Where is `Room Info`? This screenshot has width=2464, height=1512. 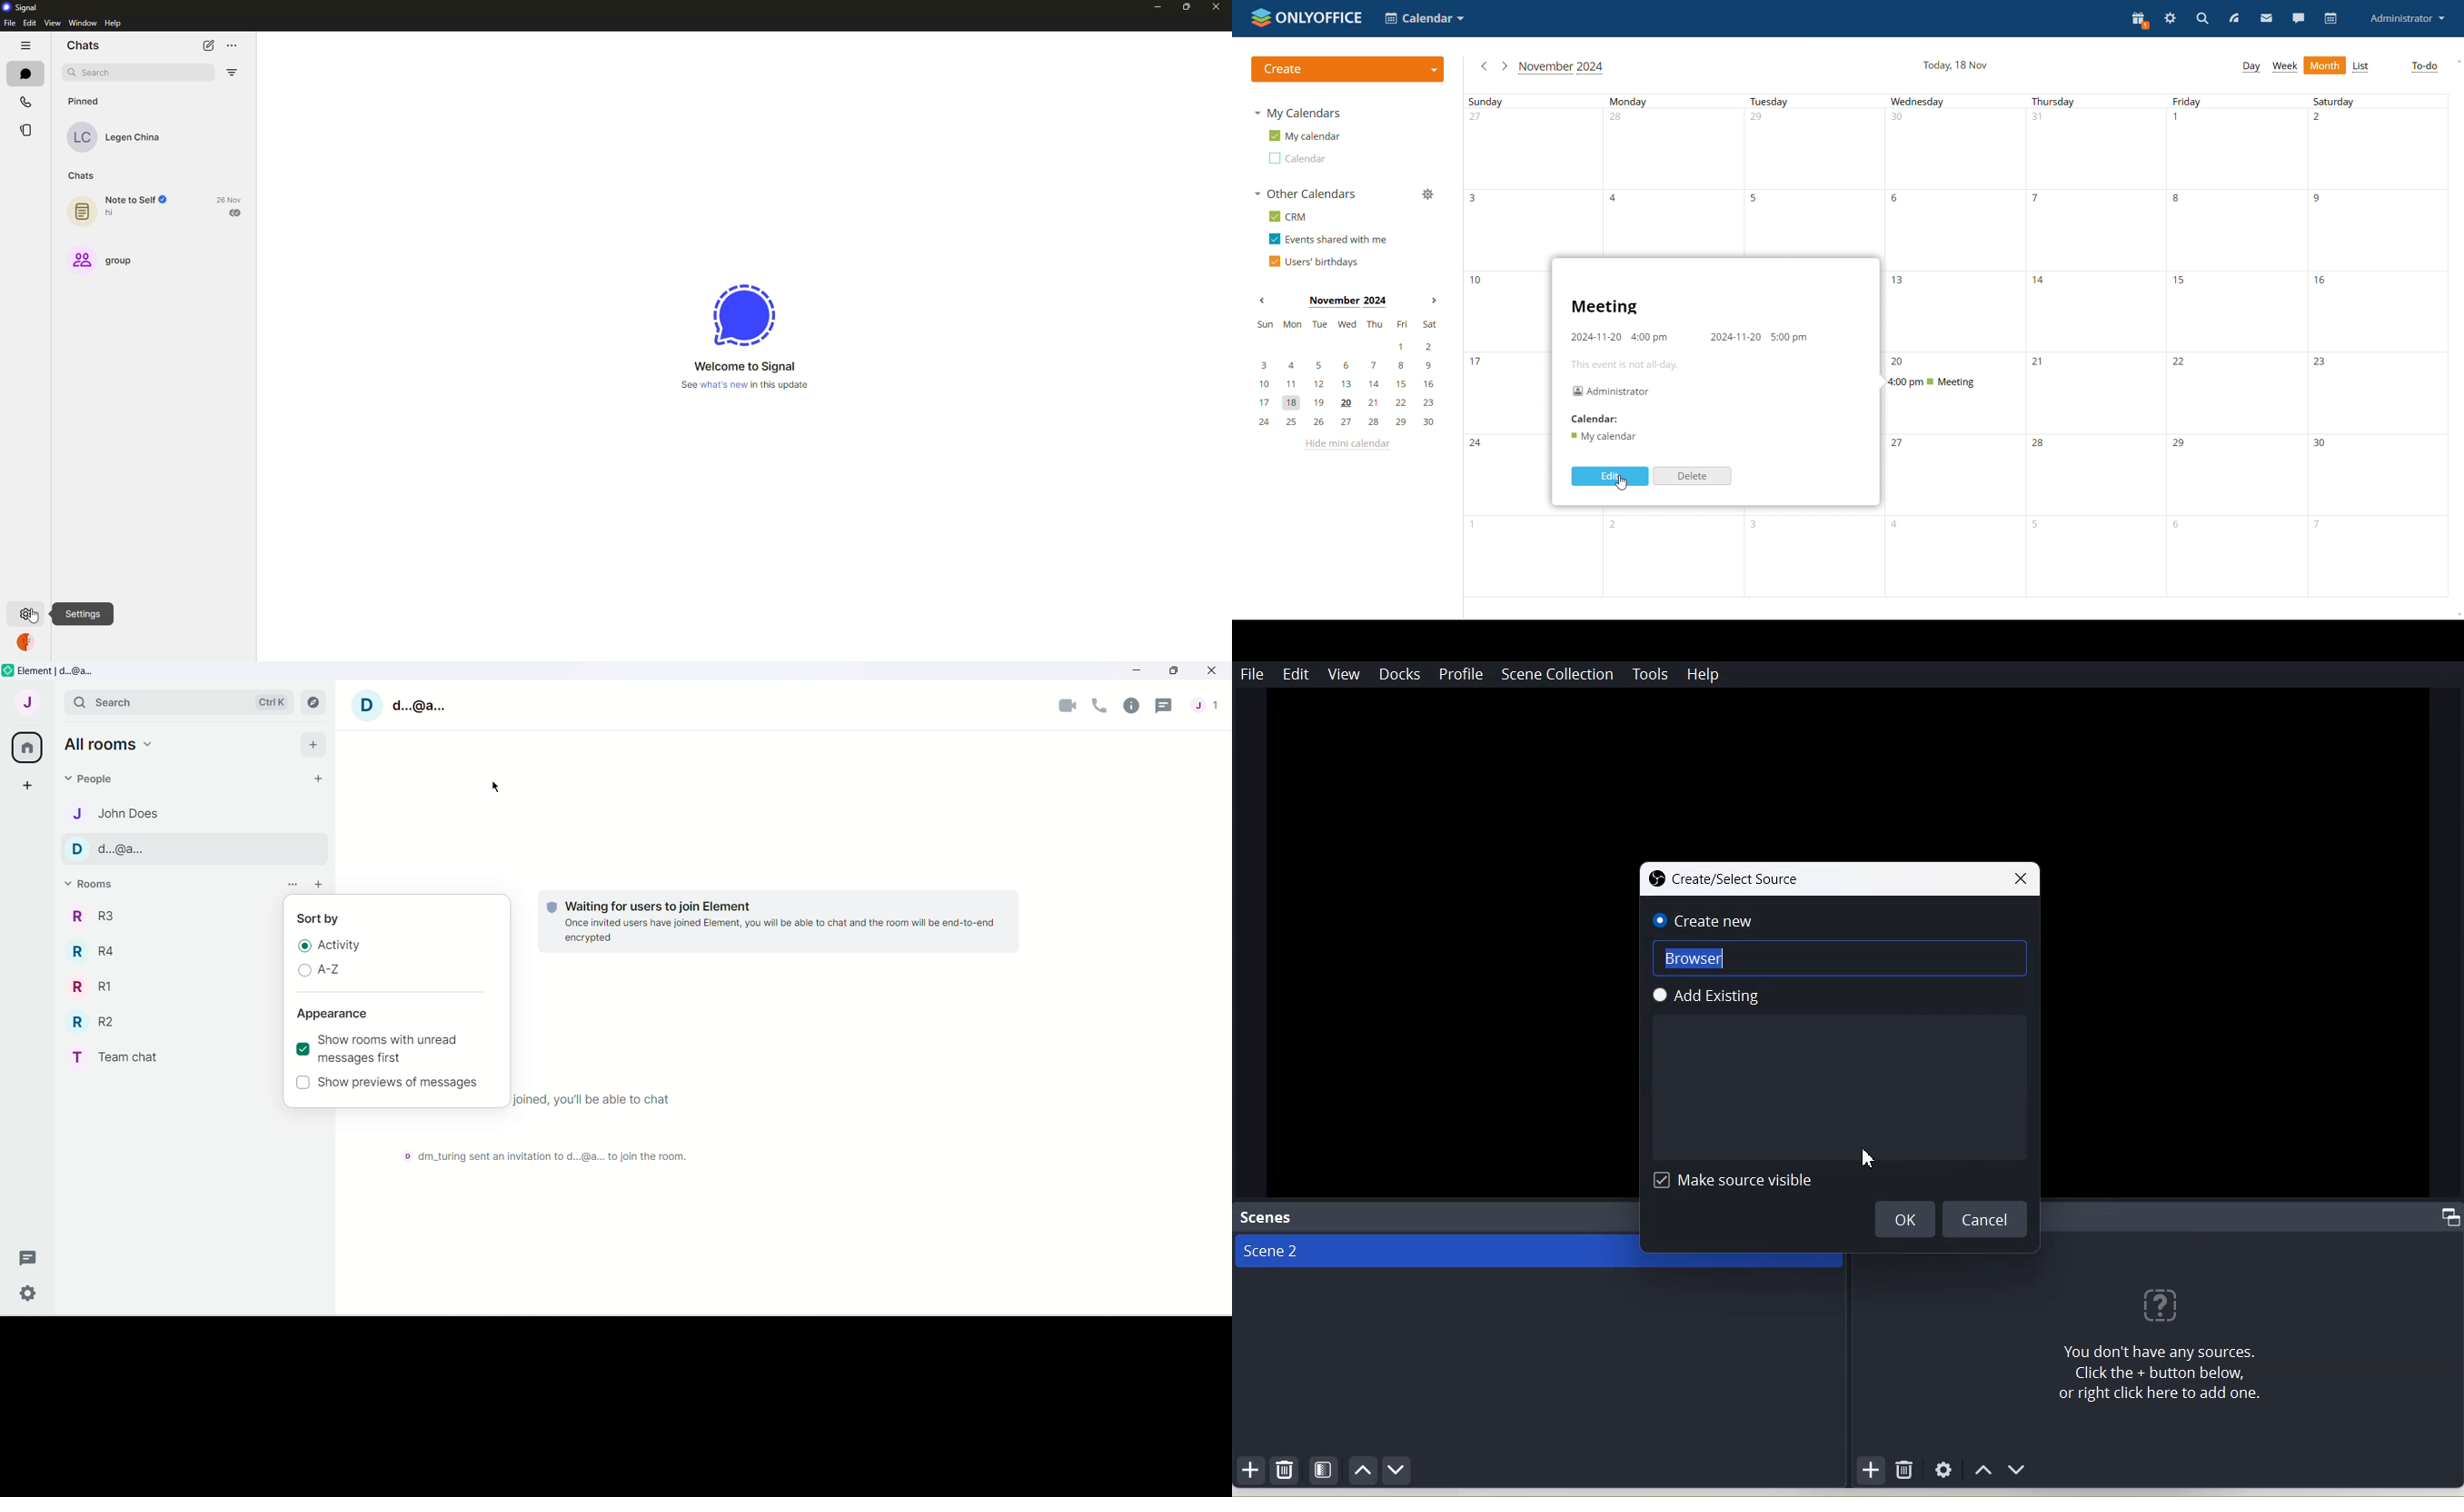 Room Info is located at coordinates (1131, 706).